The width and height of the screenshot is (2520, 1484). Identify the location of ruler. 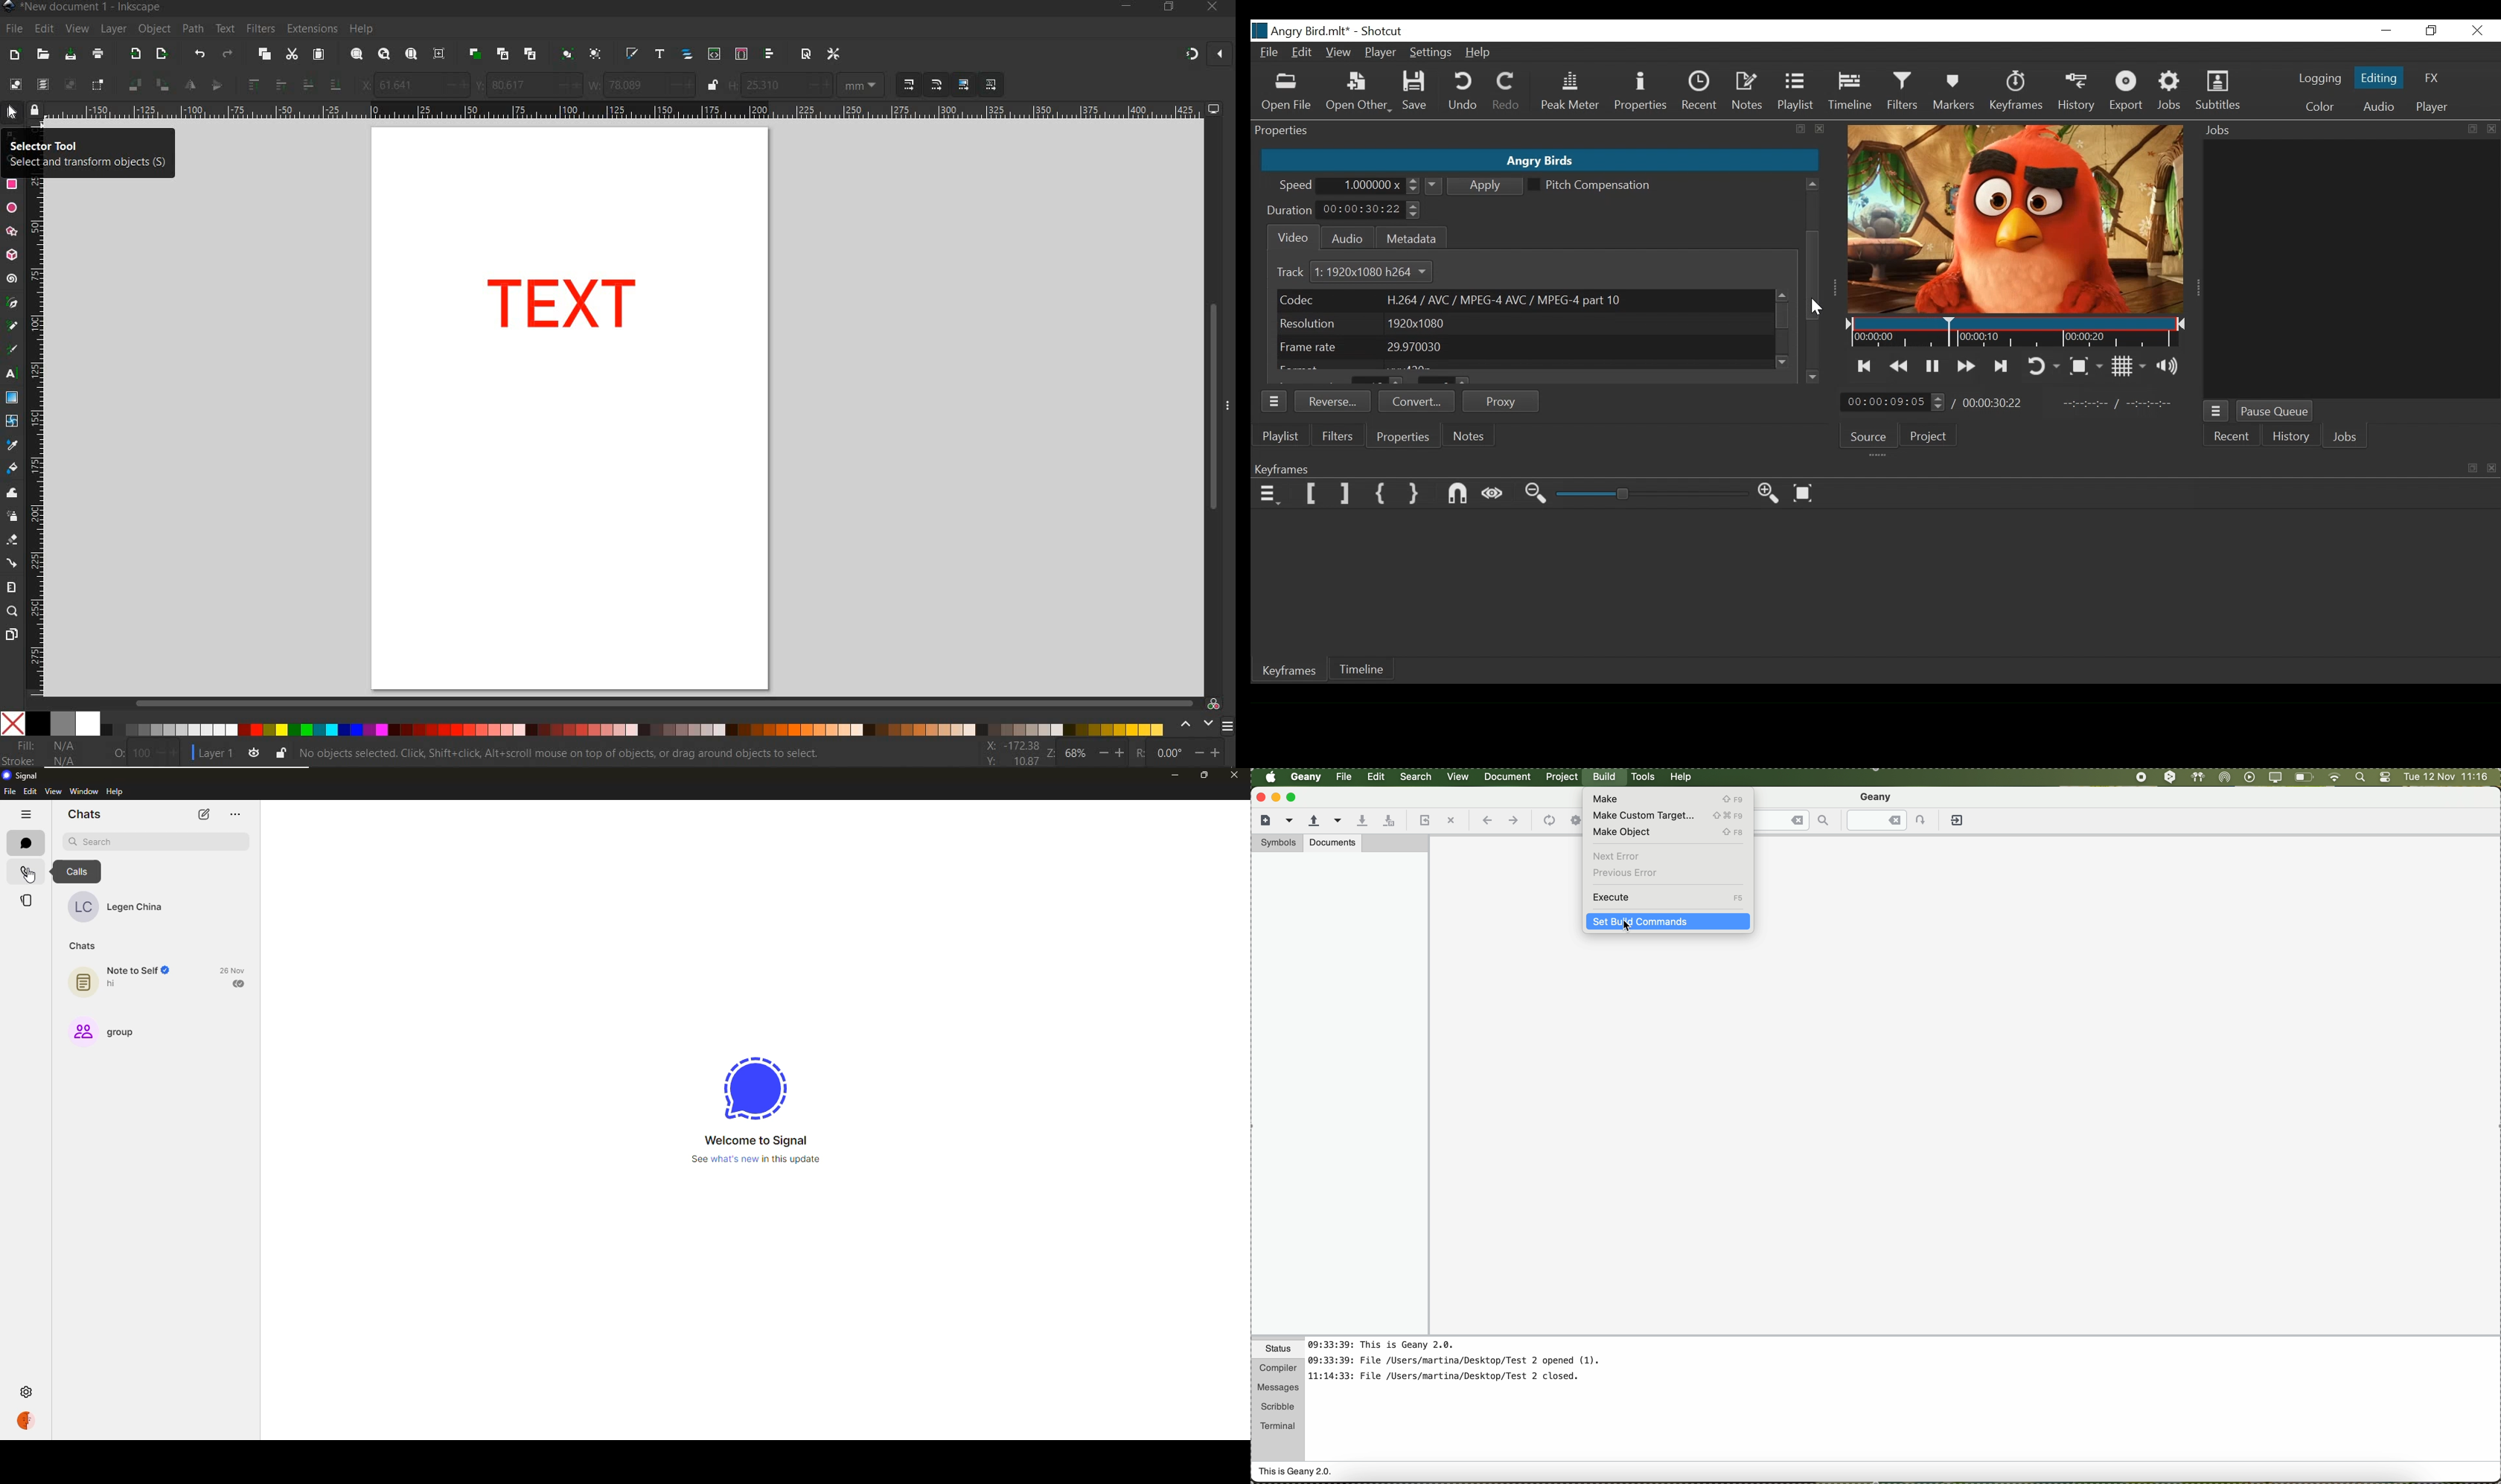
(38, 439).